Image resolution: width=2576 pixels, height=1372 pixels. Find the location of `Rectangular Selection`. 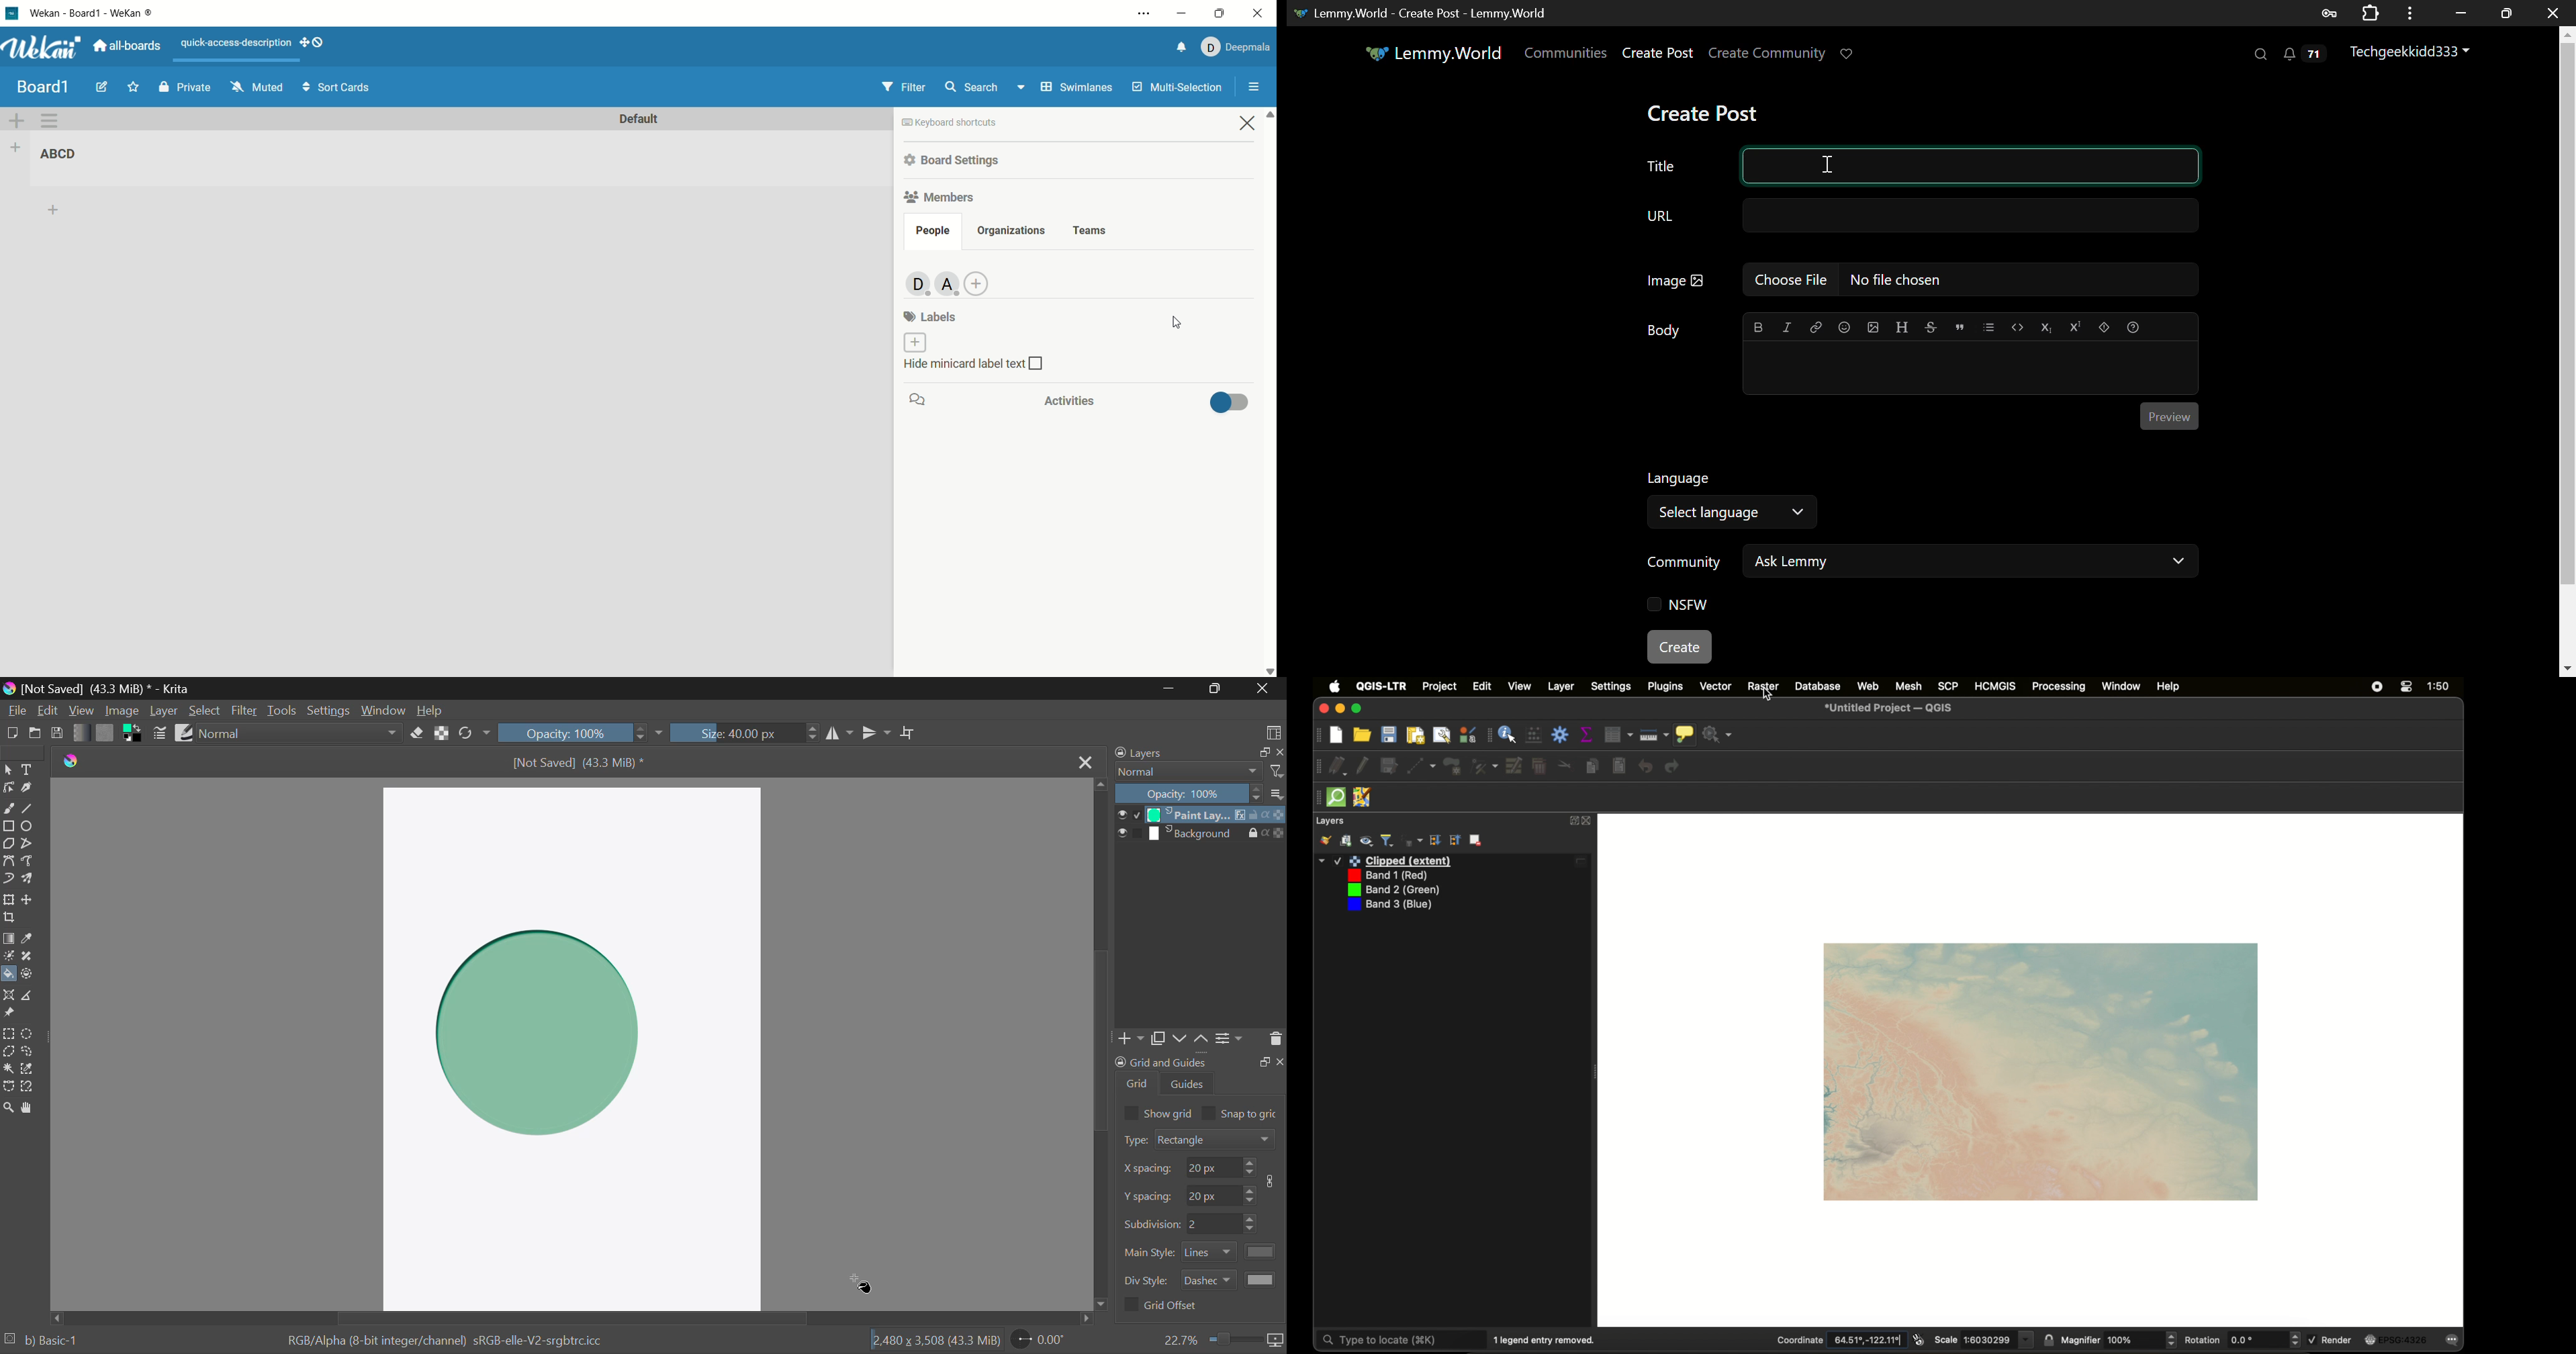

Rectangular Selection is located at coordinates (8, 1034).